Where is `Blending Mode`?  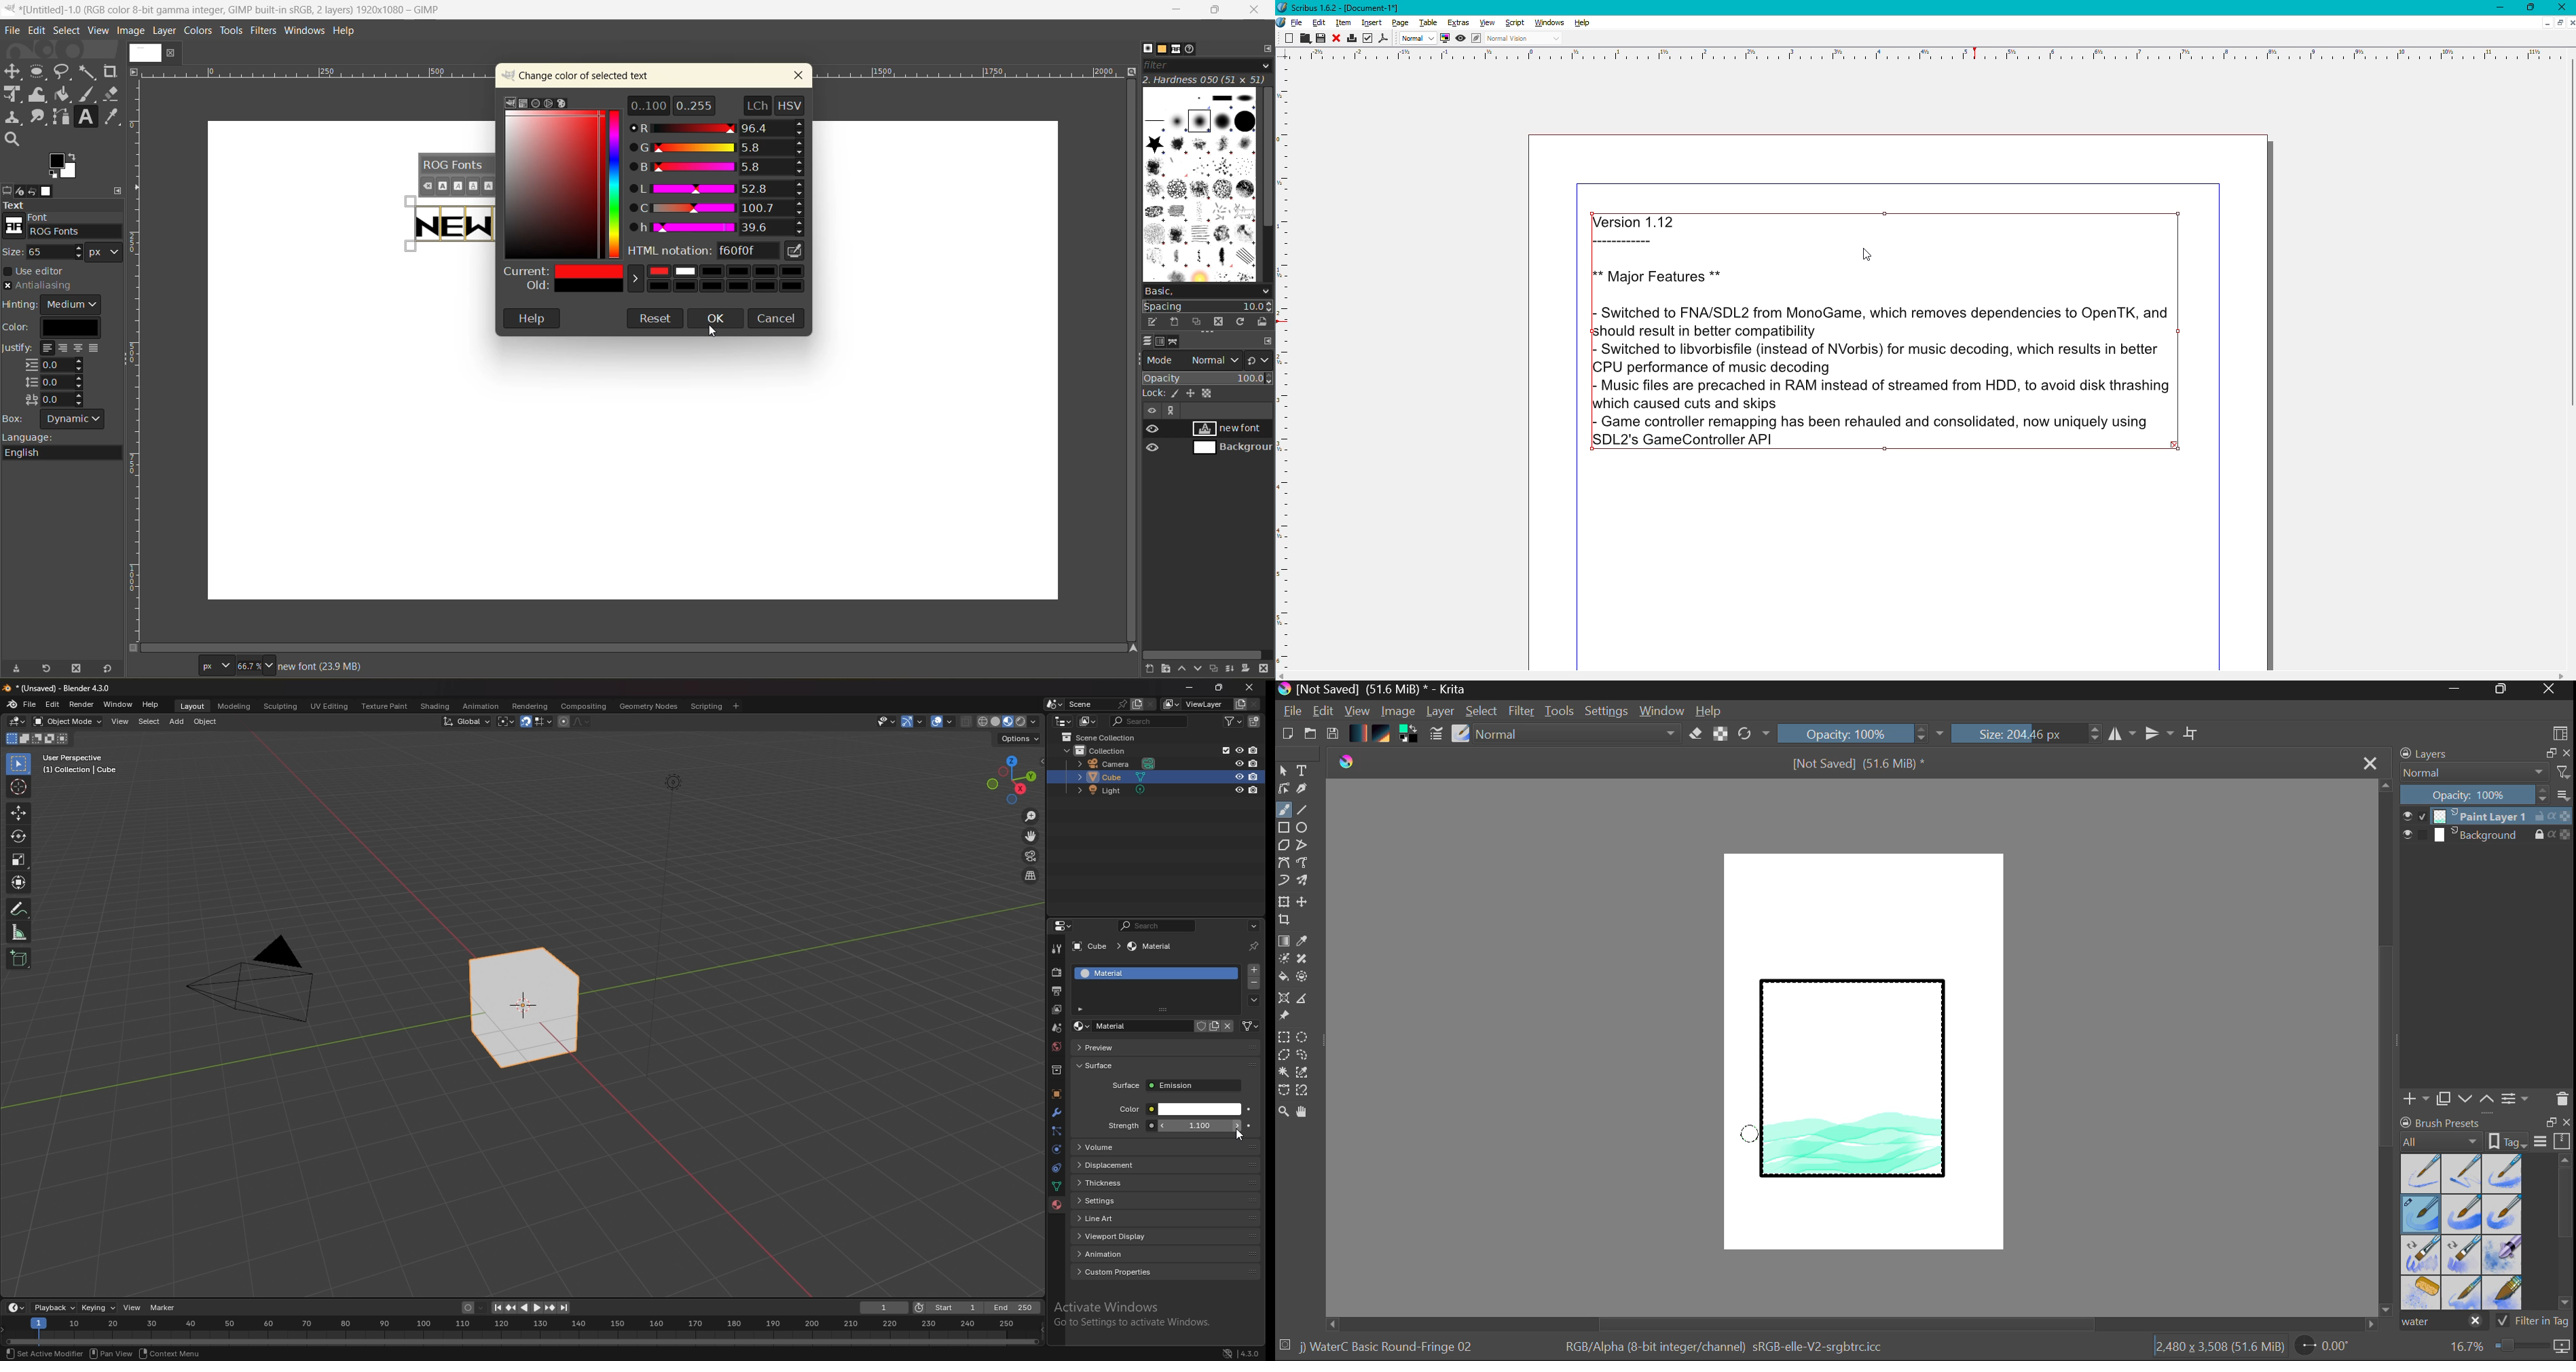 Blending Mode is located at coordinates (2486, 772).